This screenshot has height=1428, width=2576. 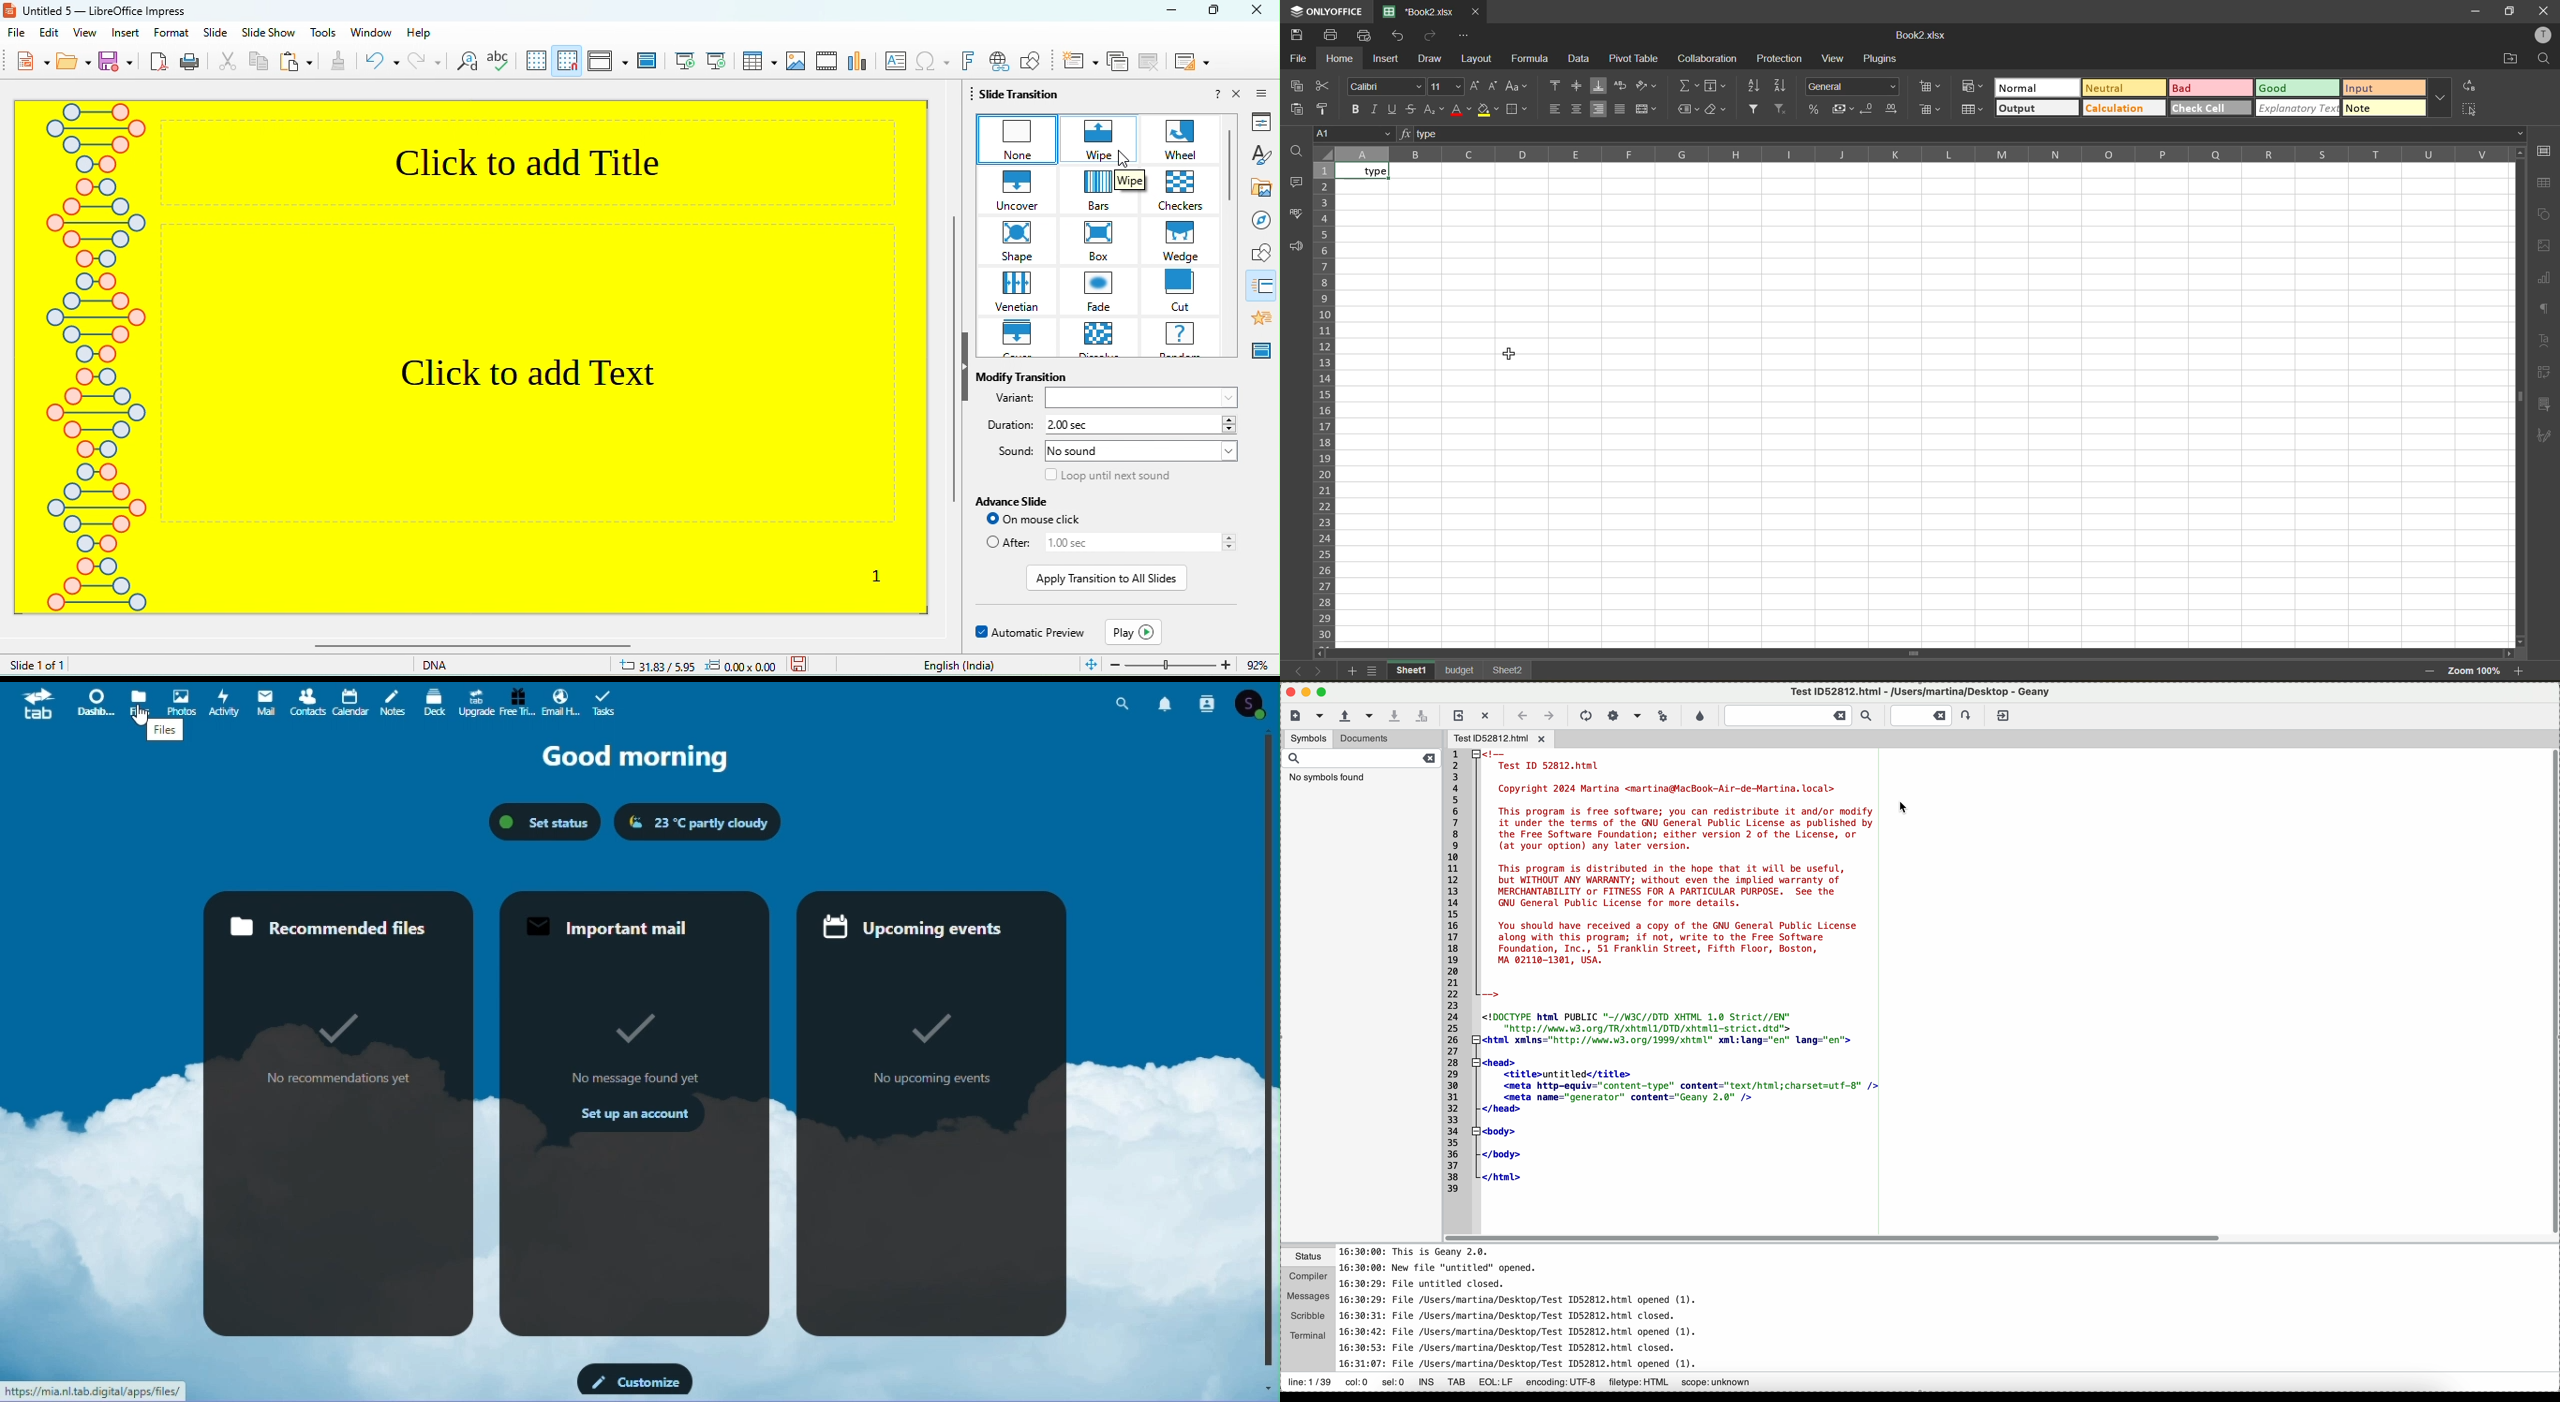 I want to click on zoom out, so click(x=2427, y=674).